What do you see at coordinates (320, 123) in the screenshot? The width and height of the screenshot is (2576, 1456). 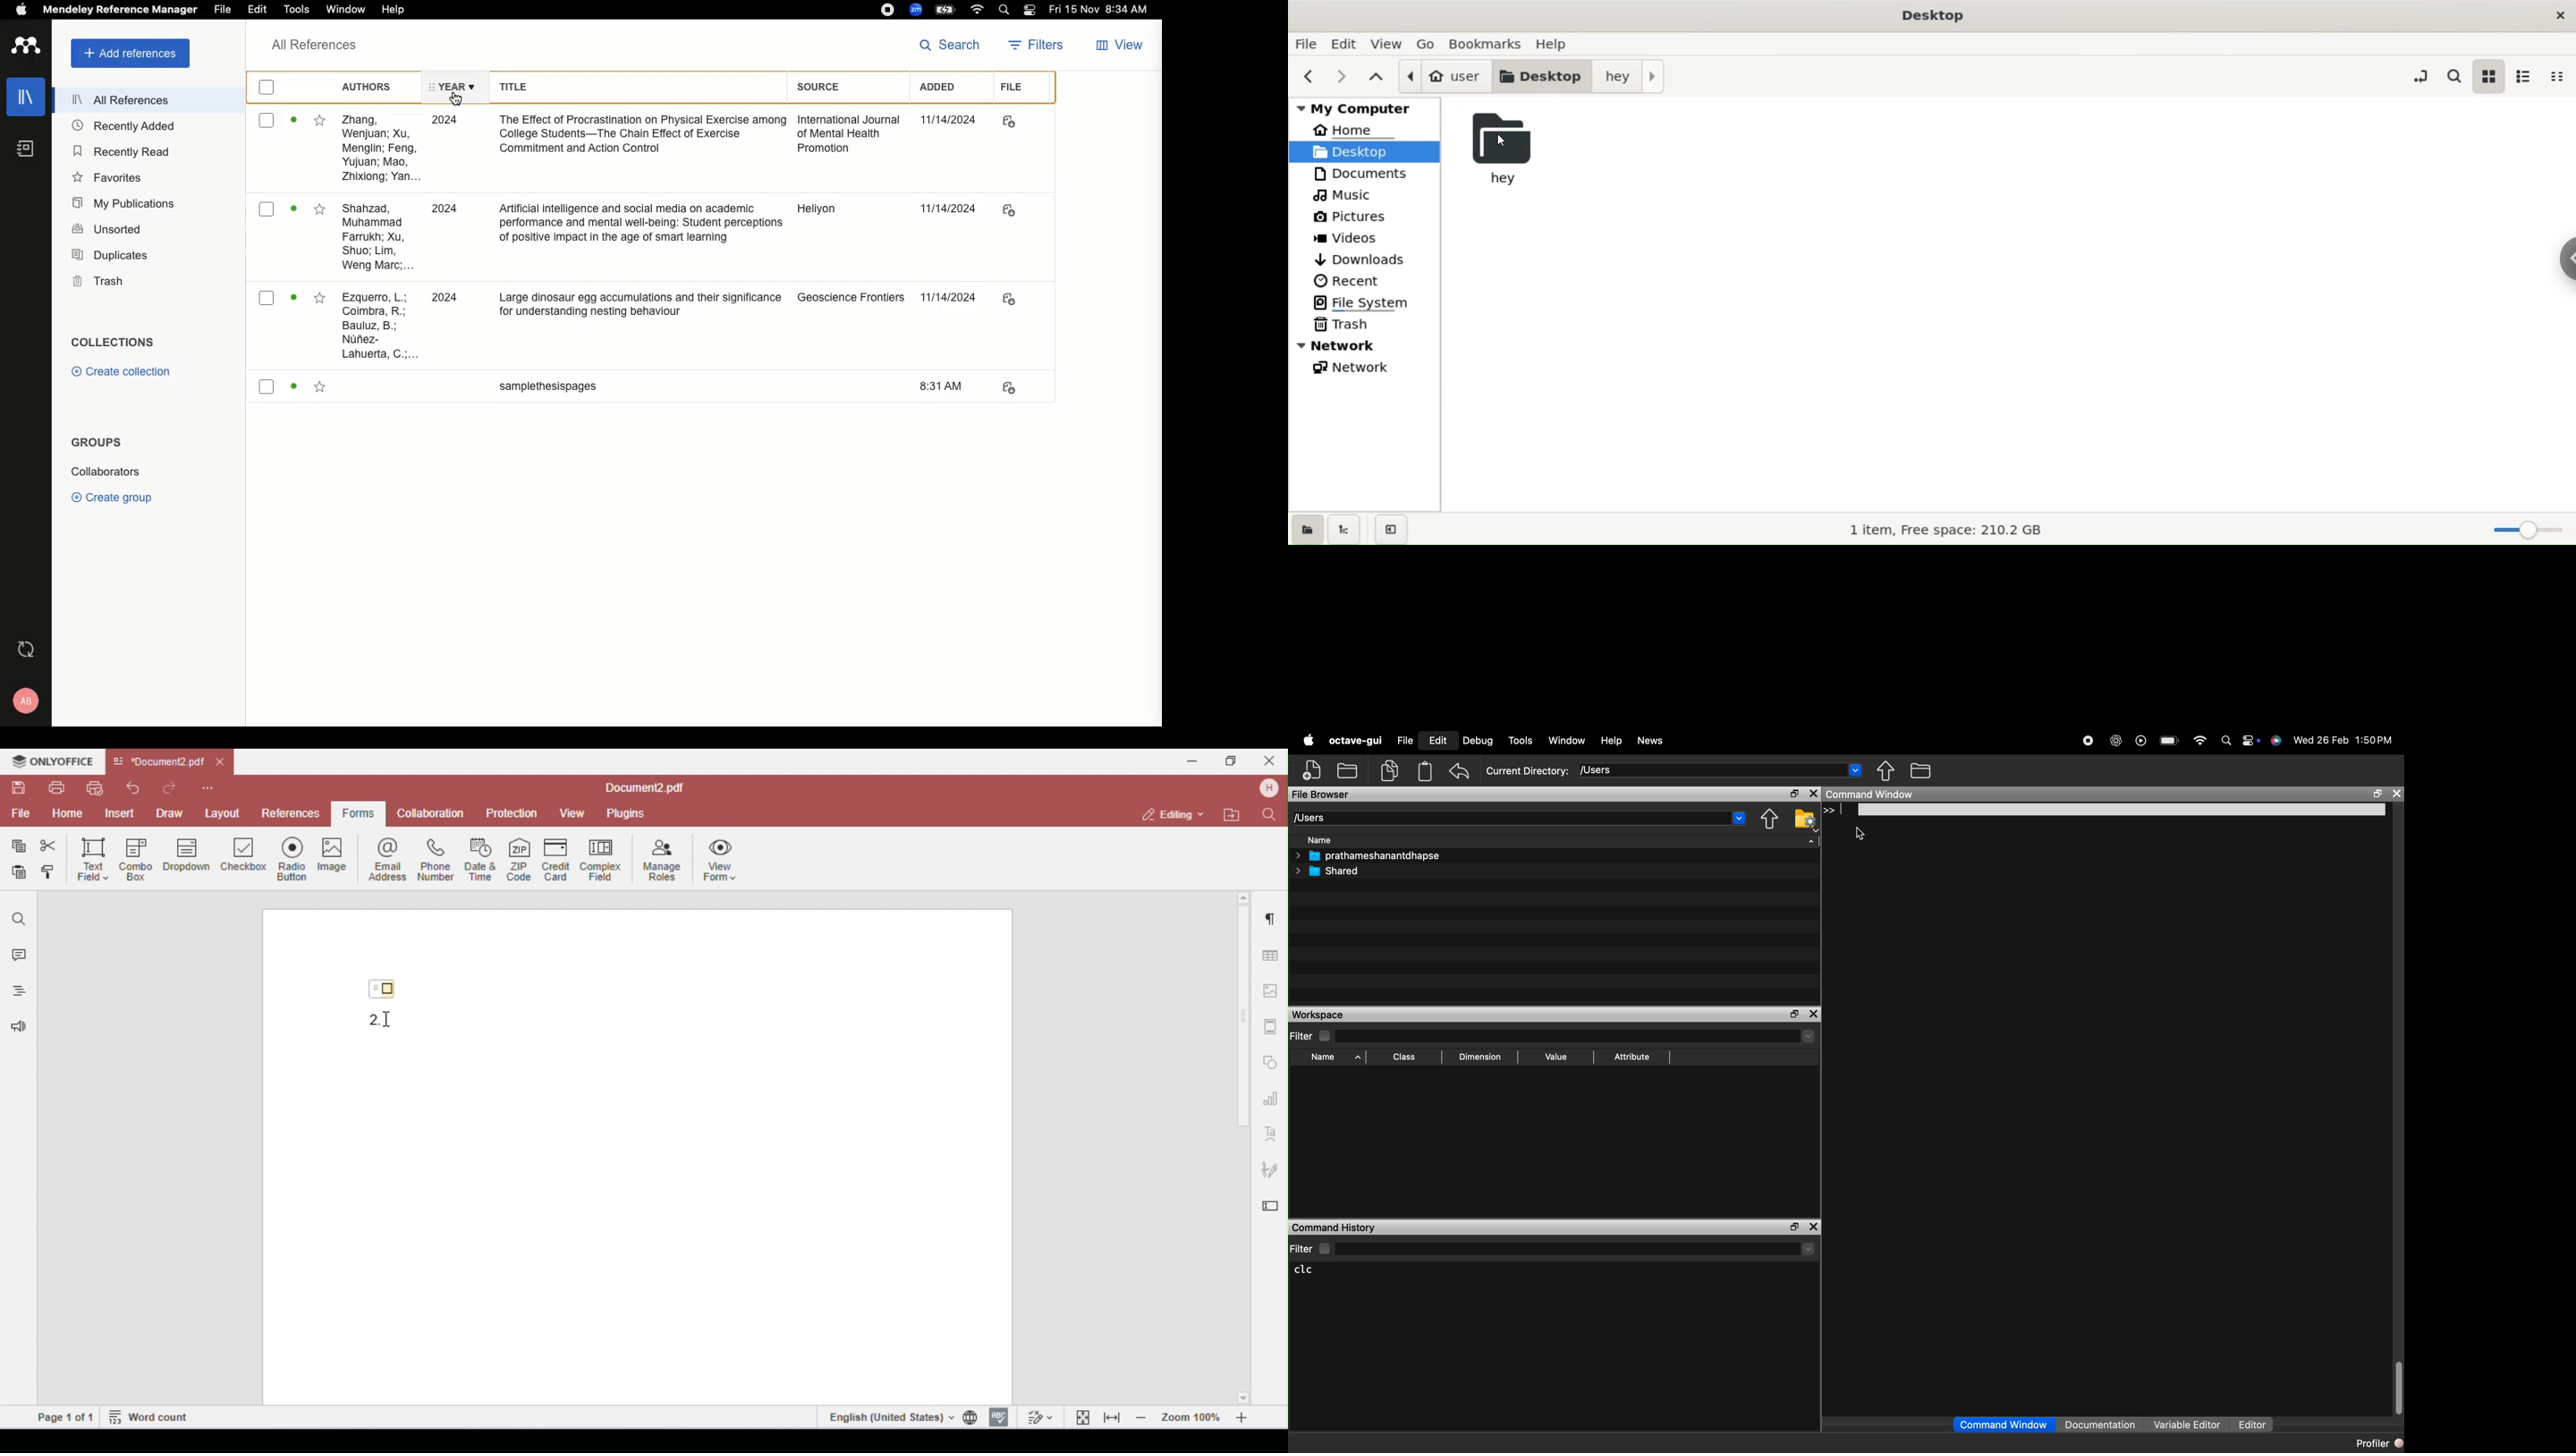 I see `mark as favorite` at bounding box center [320, 123].